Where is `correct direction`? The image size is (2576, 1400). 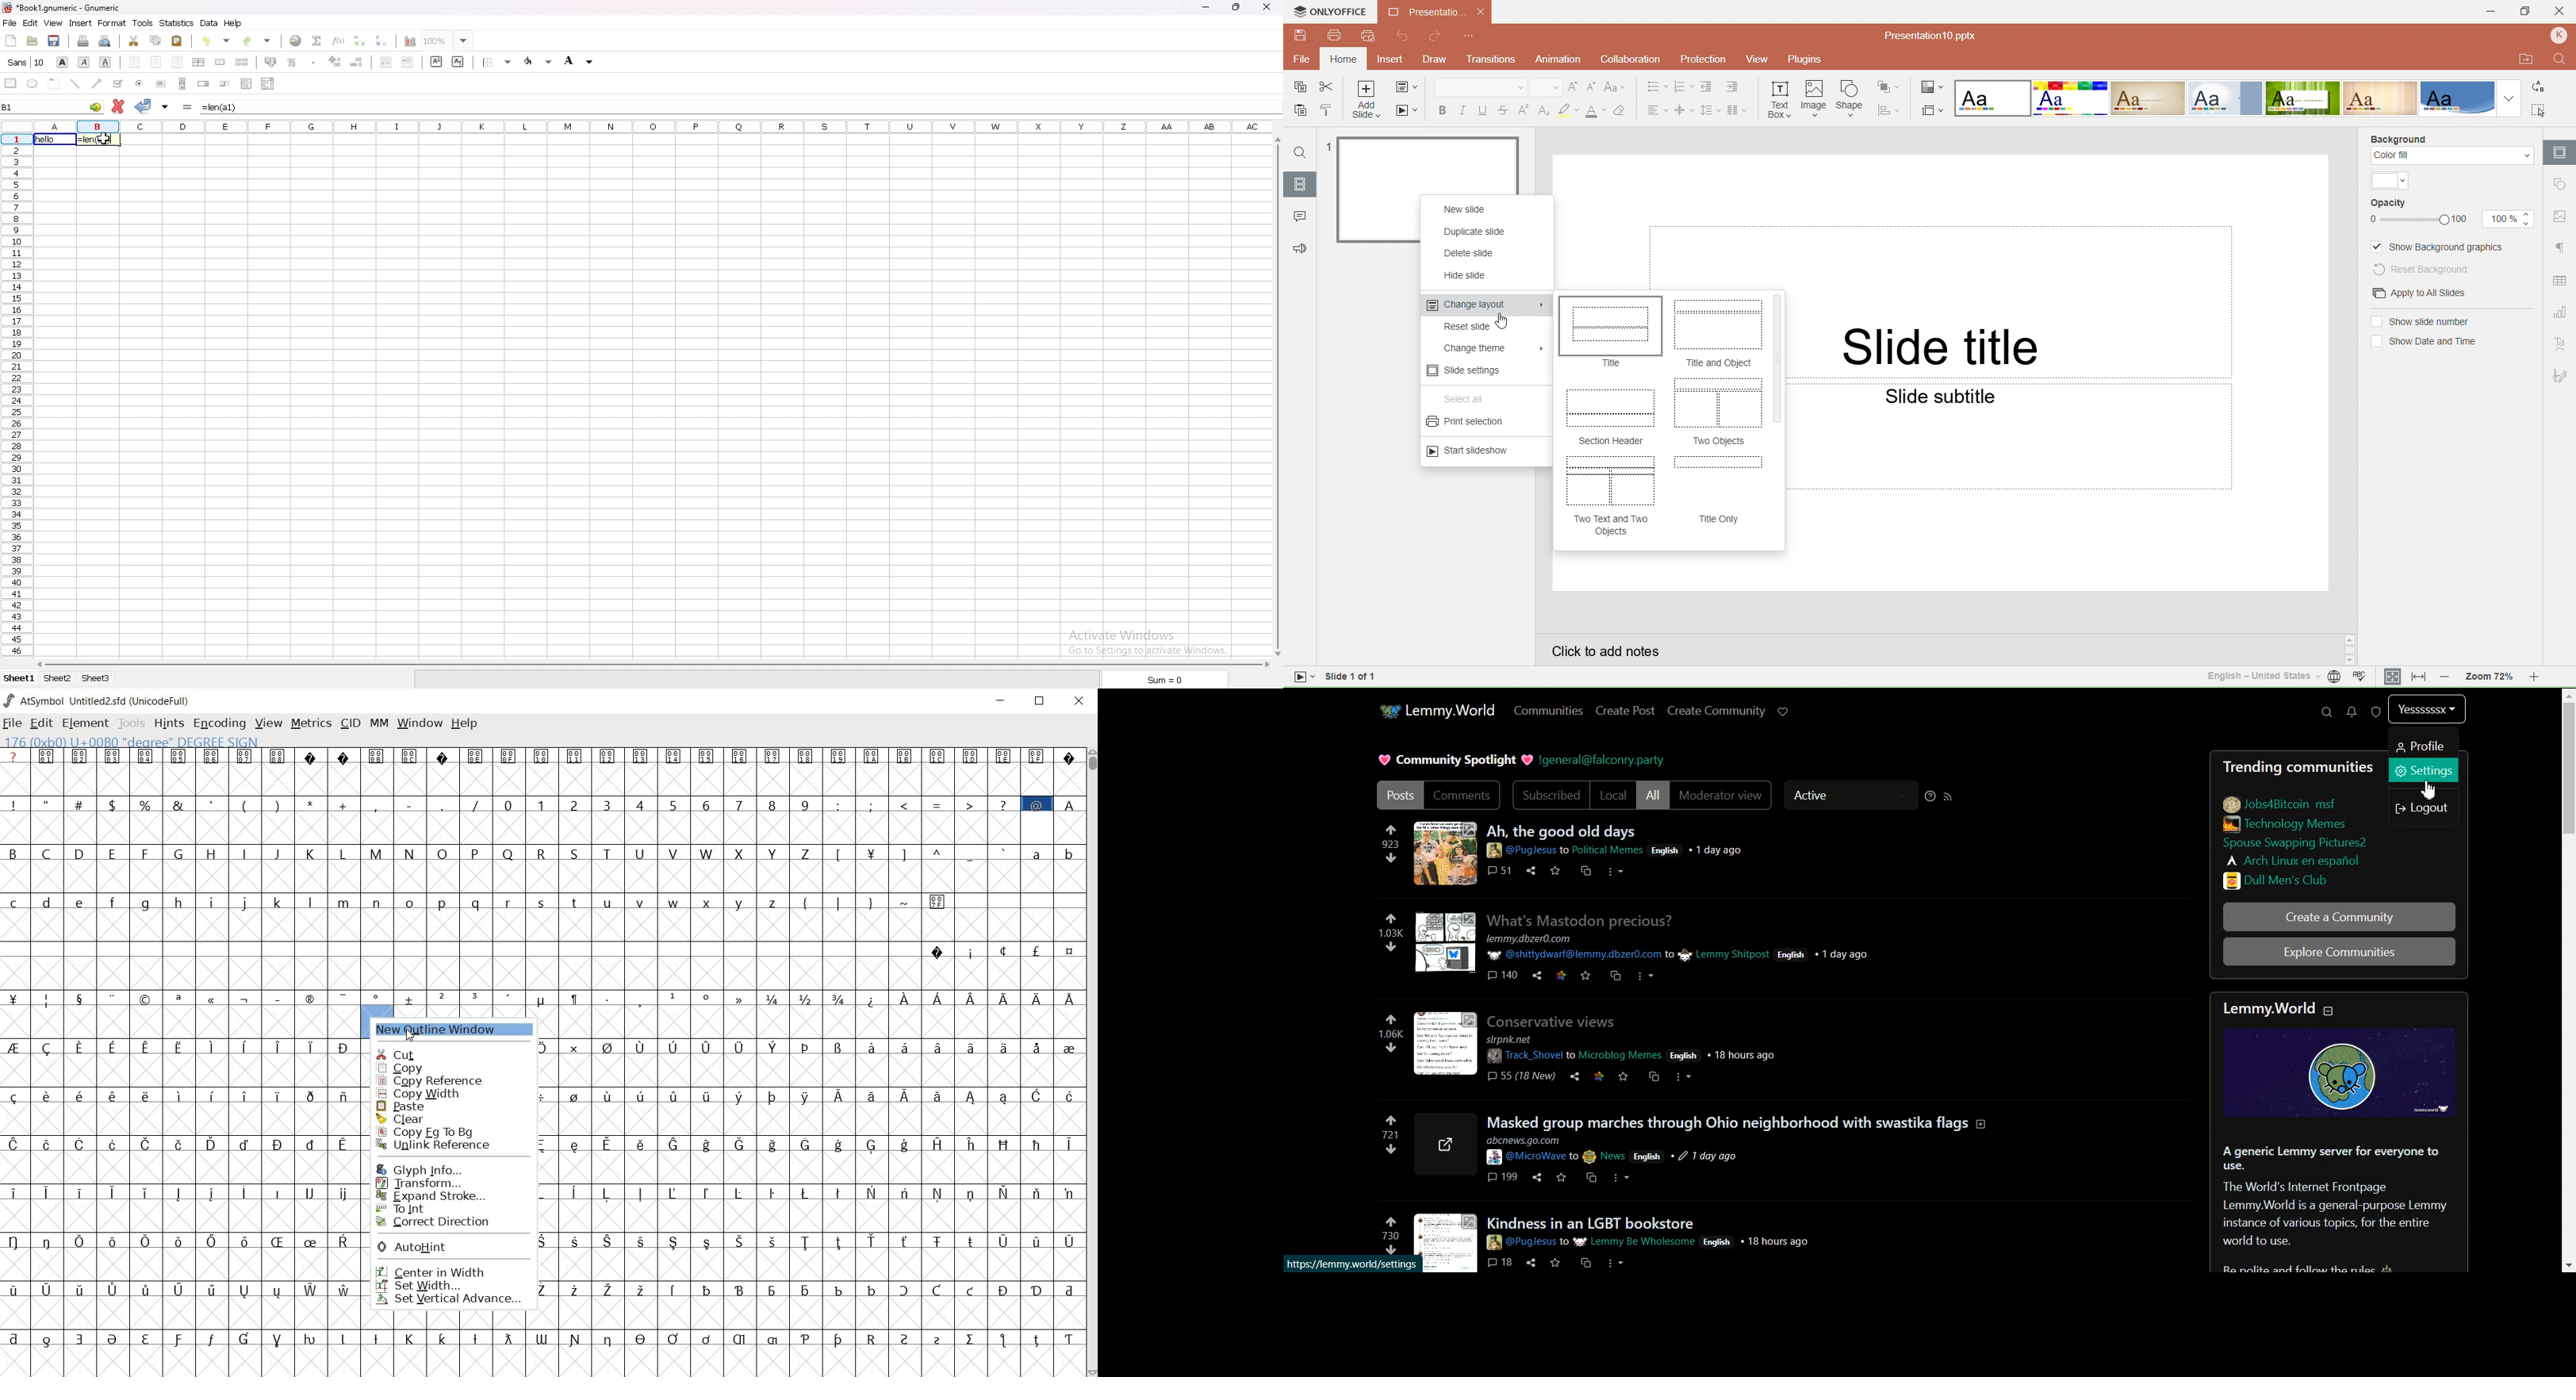
correct direction is located at coordinates (450, 1224).